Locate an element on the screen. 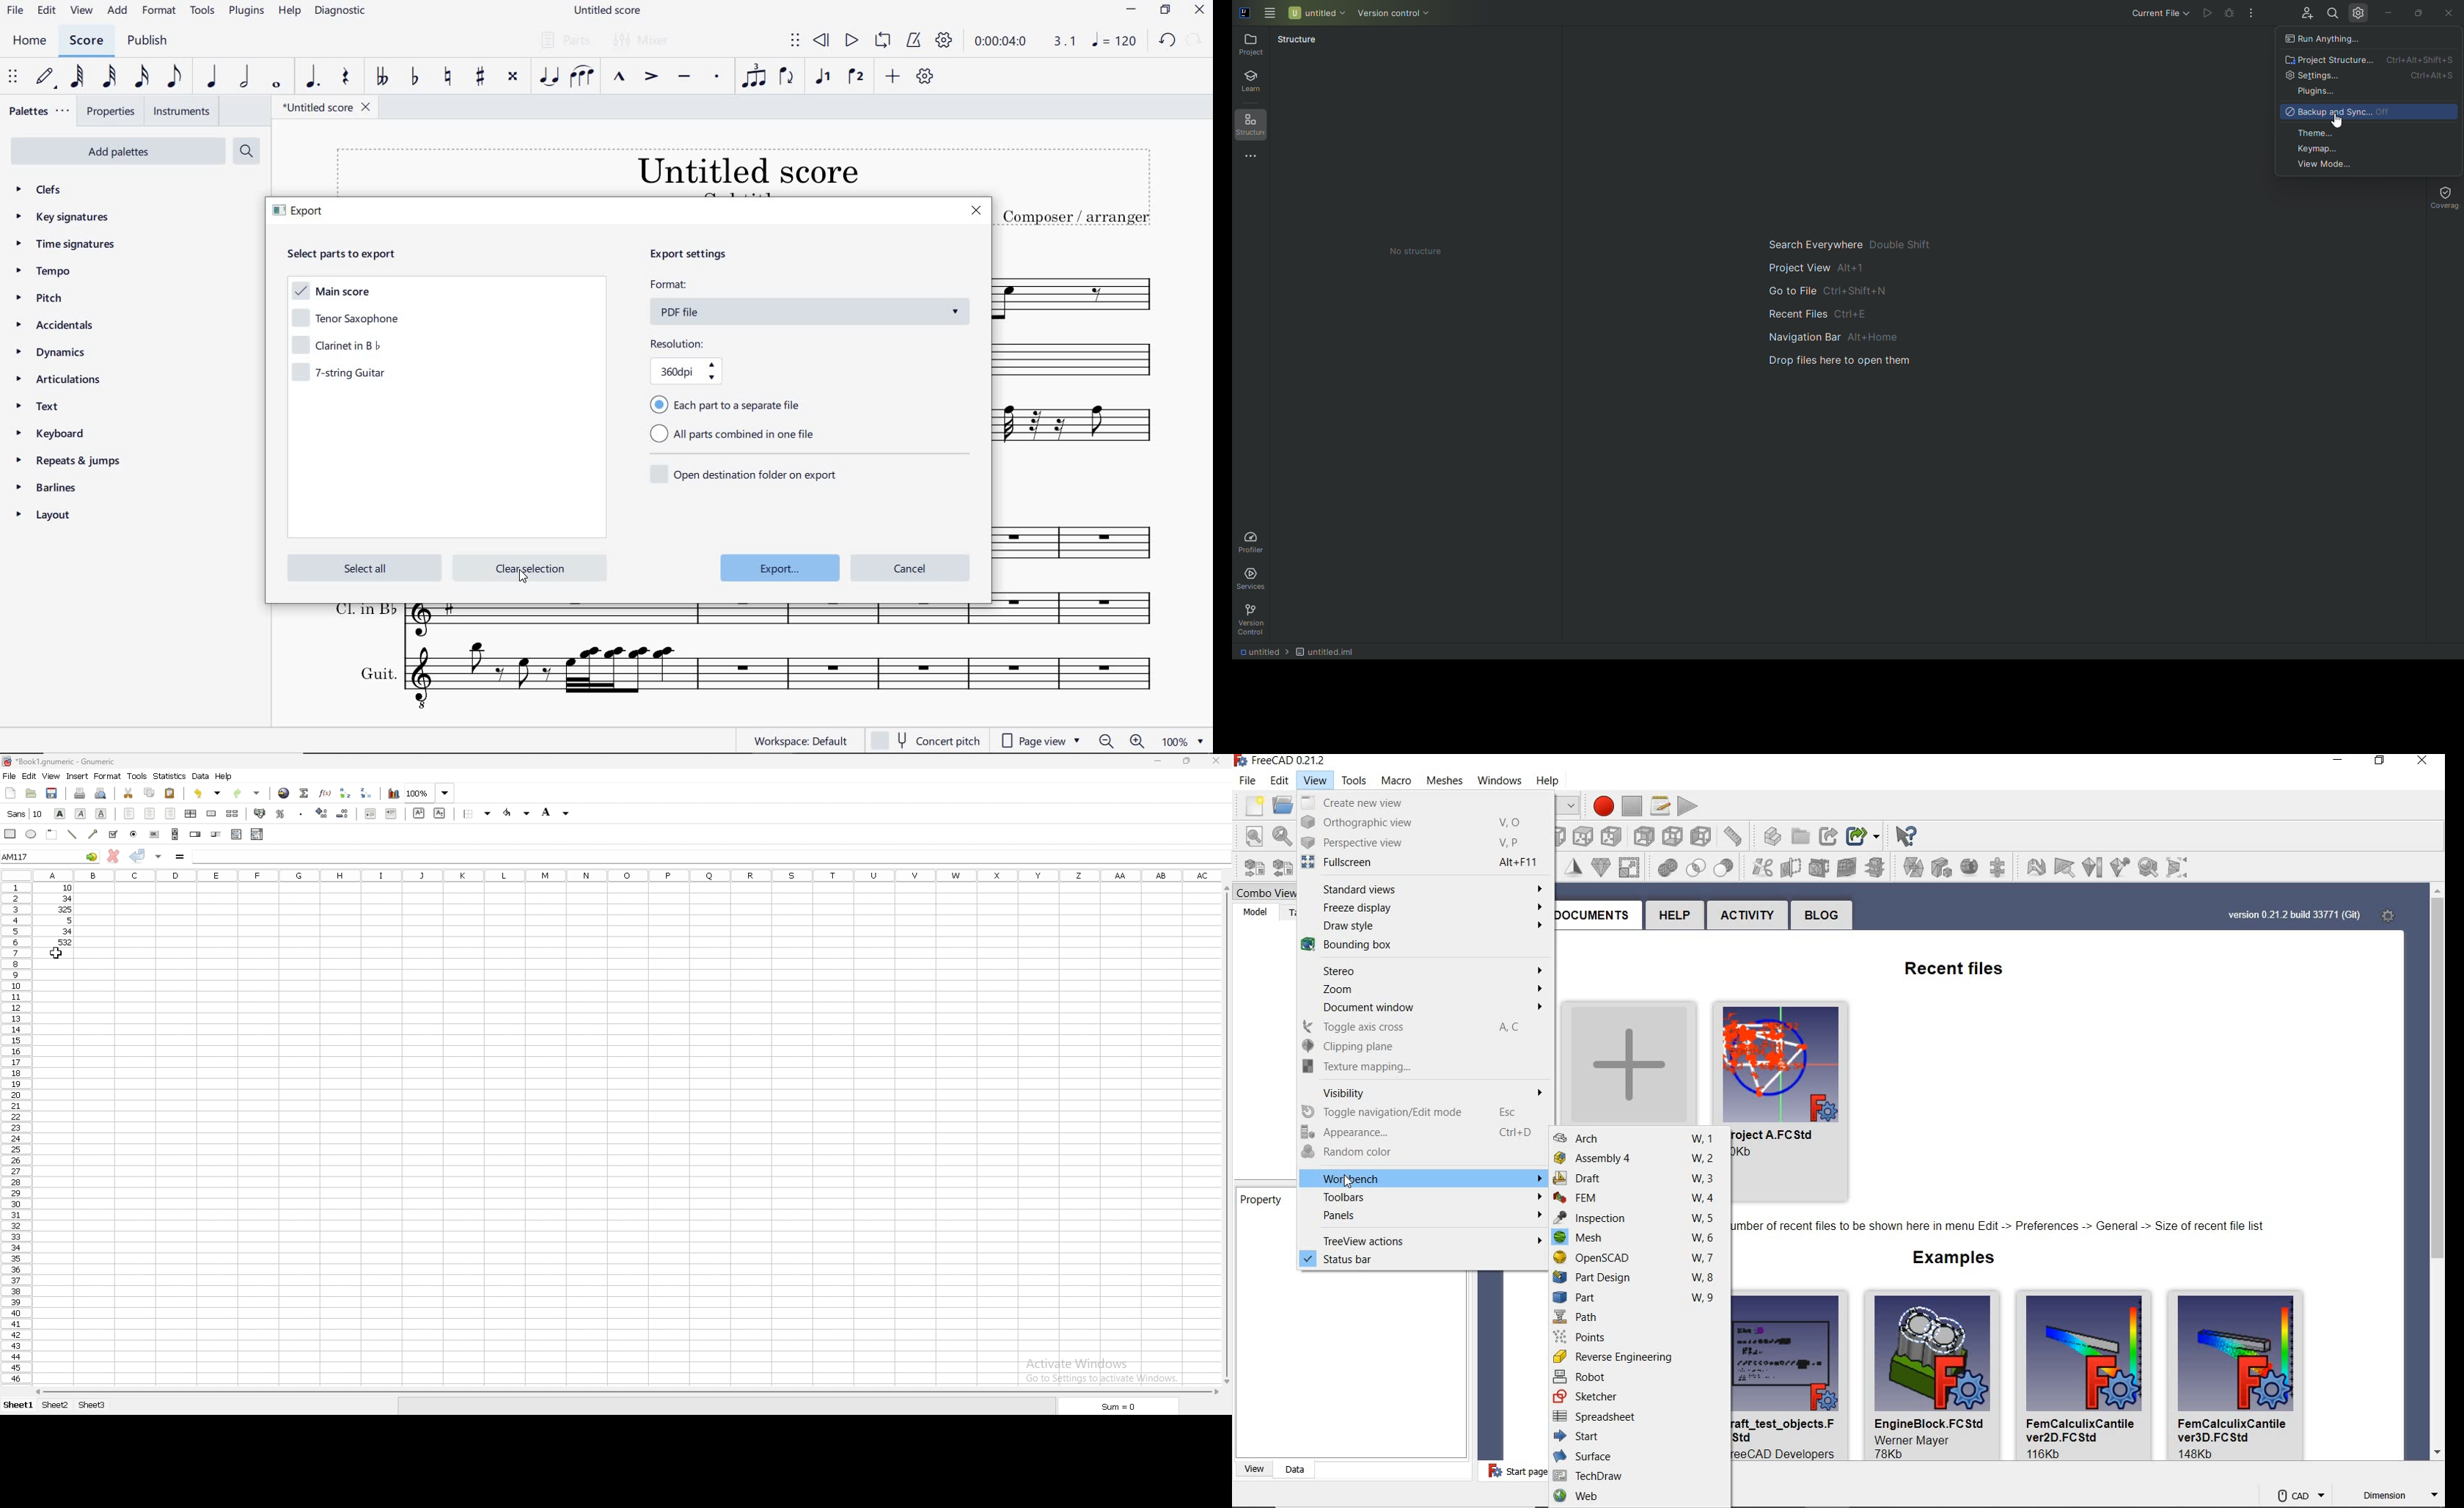  combo view is located at coordinates (1261, 890).